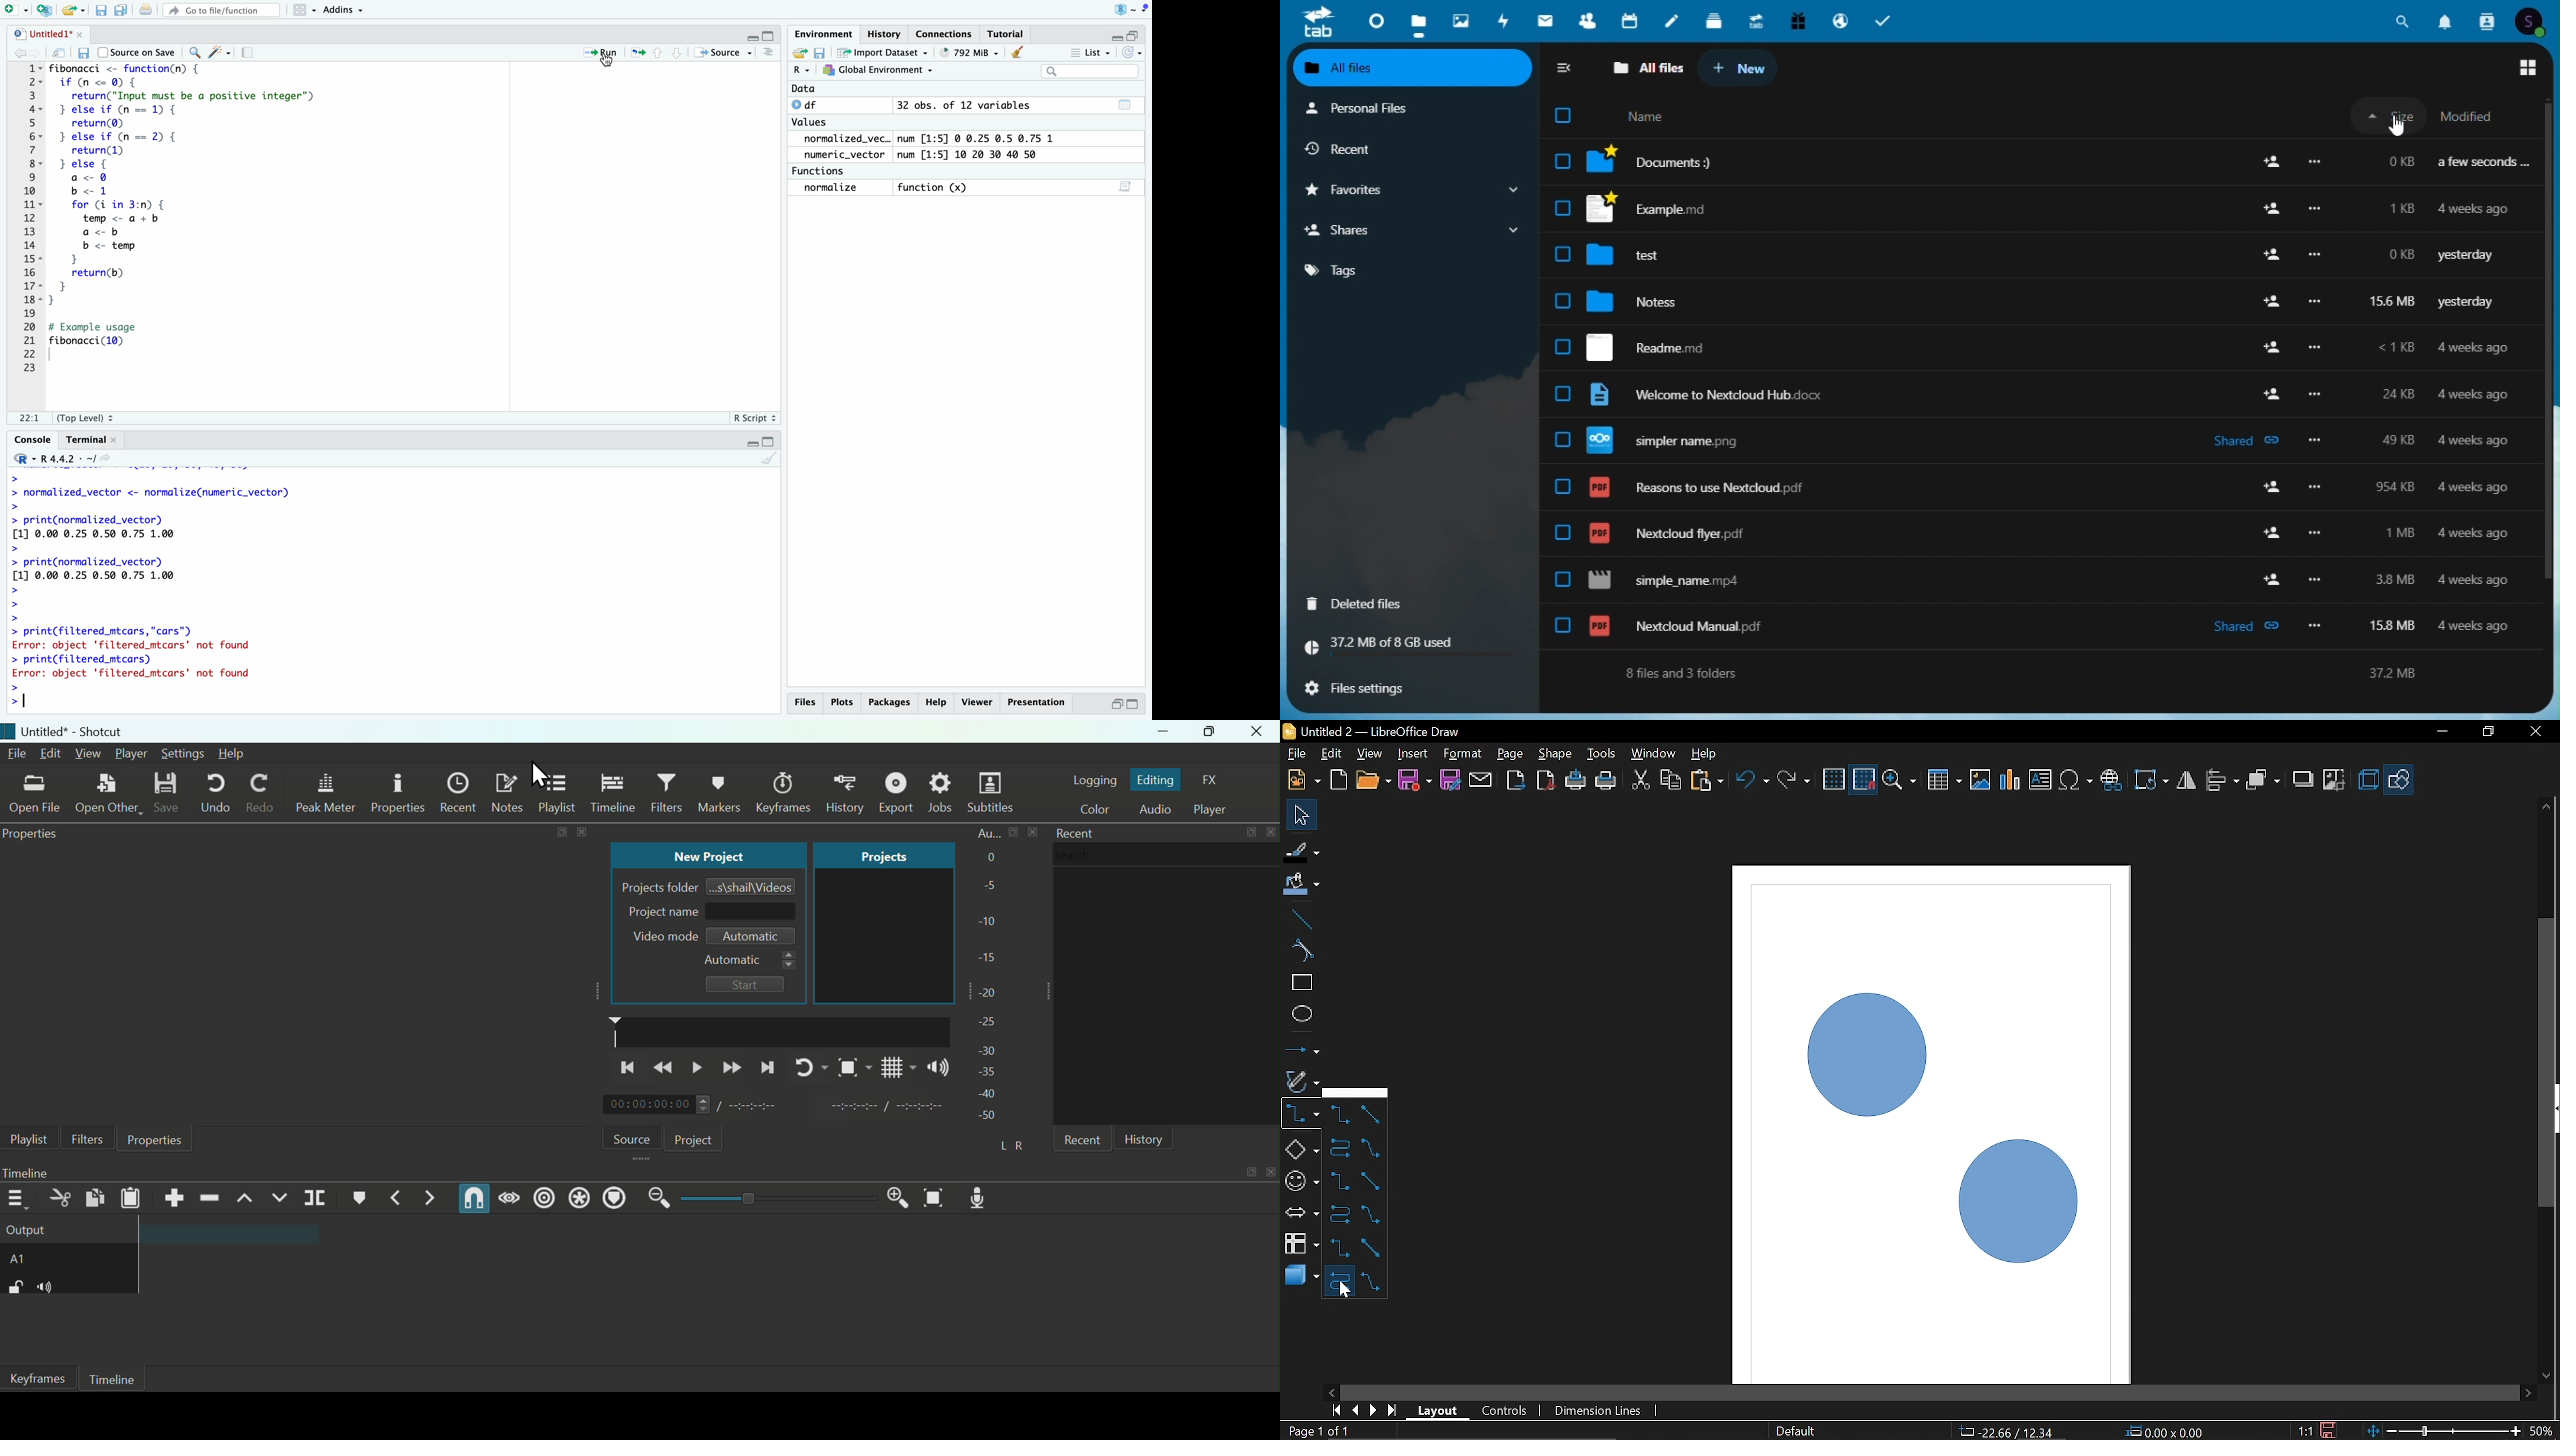 This screenshot has height=1456, width=2576. What do you see at coordinates (842, 703) in the screenshot?
I see `plots` at bounding box center [842, 703].